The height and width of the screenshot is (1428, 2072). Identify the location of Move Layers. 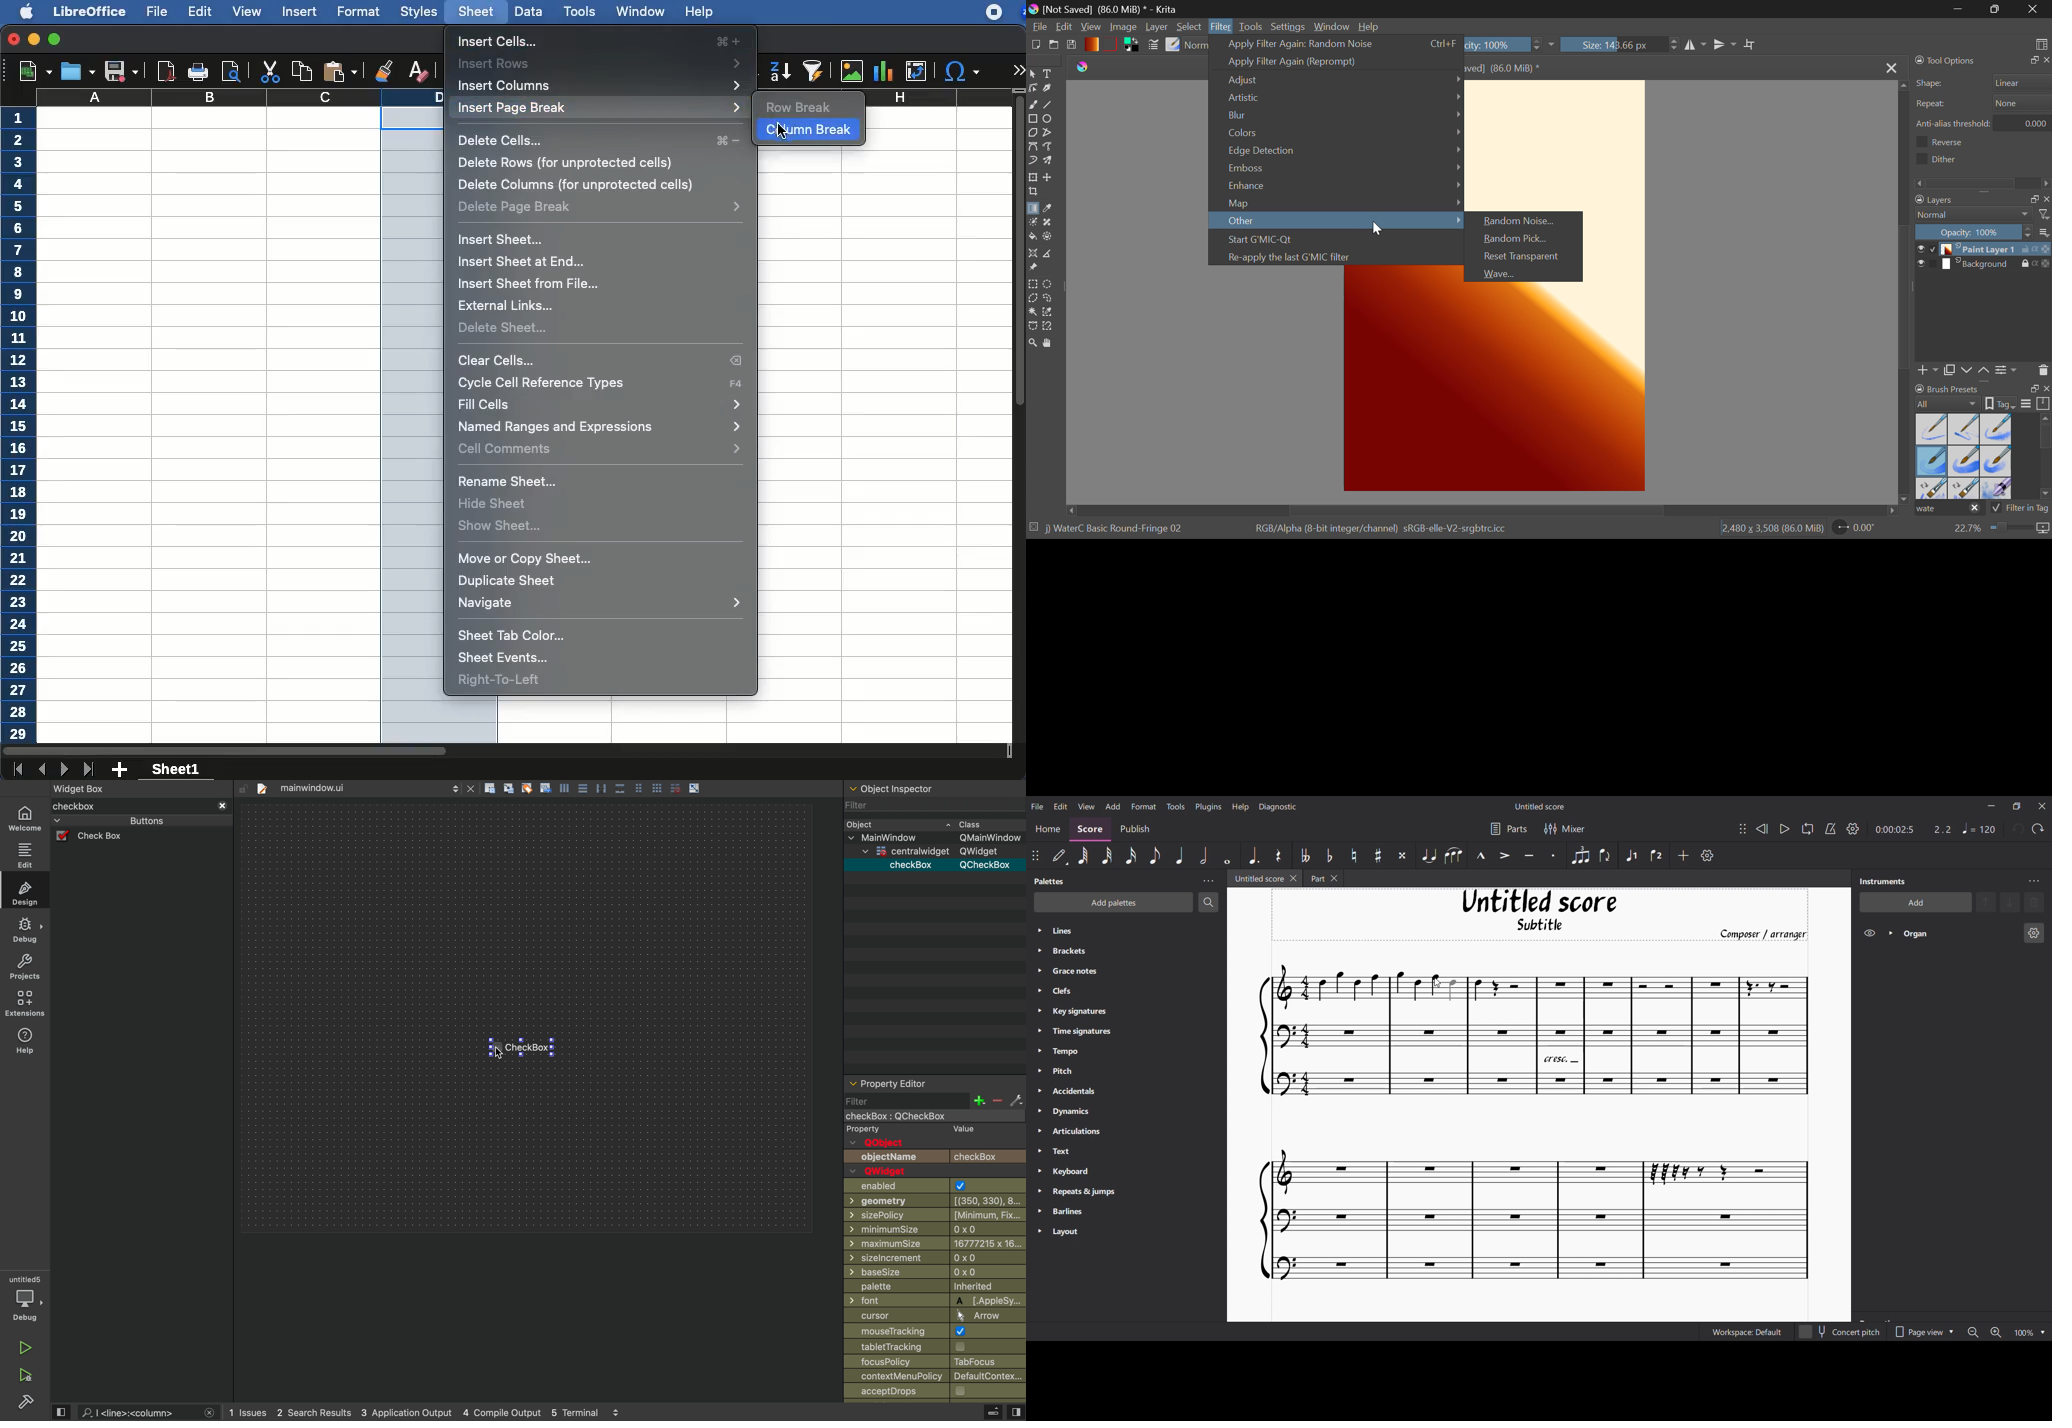
(1048, 177).